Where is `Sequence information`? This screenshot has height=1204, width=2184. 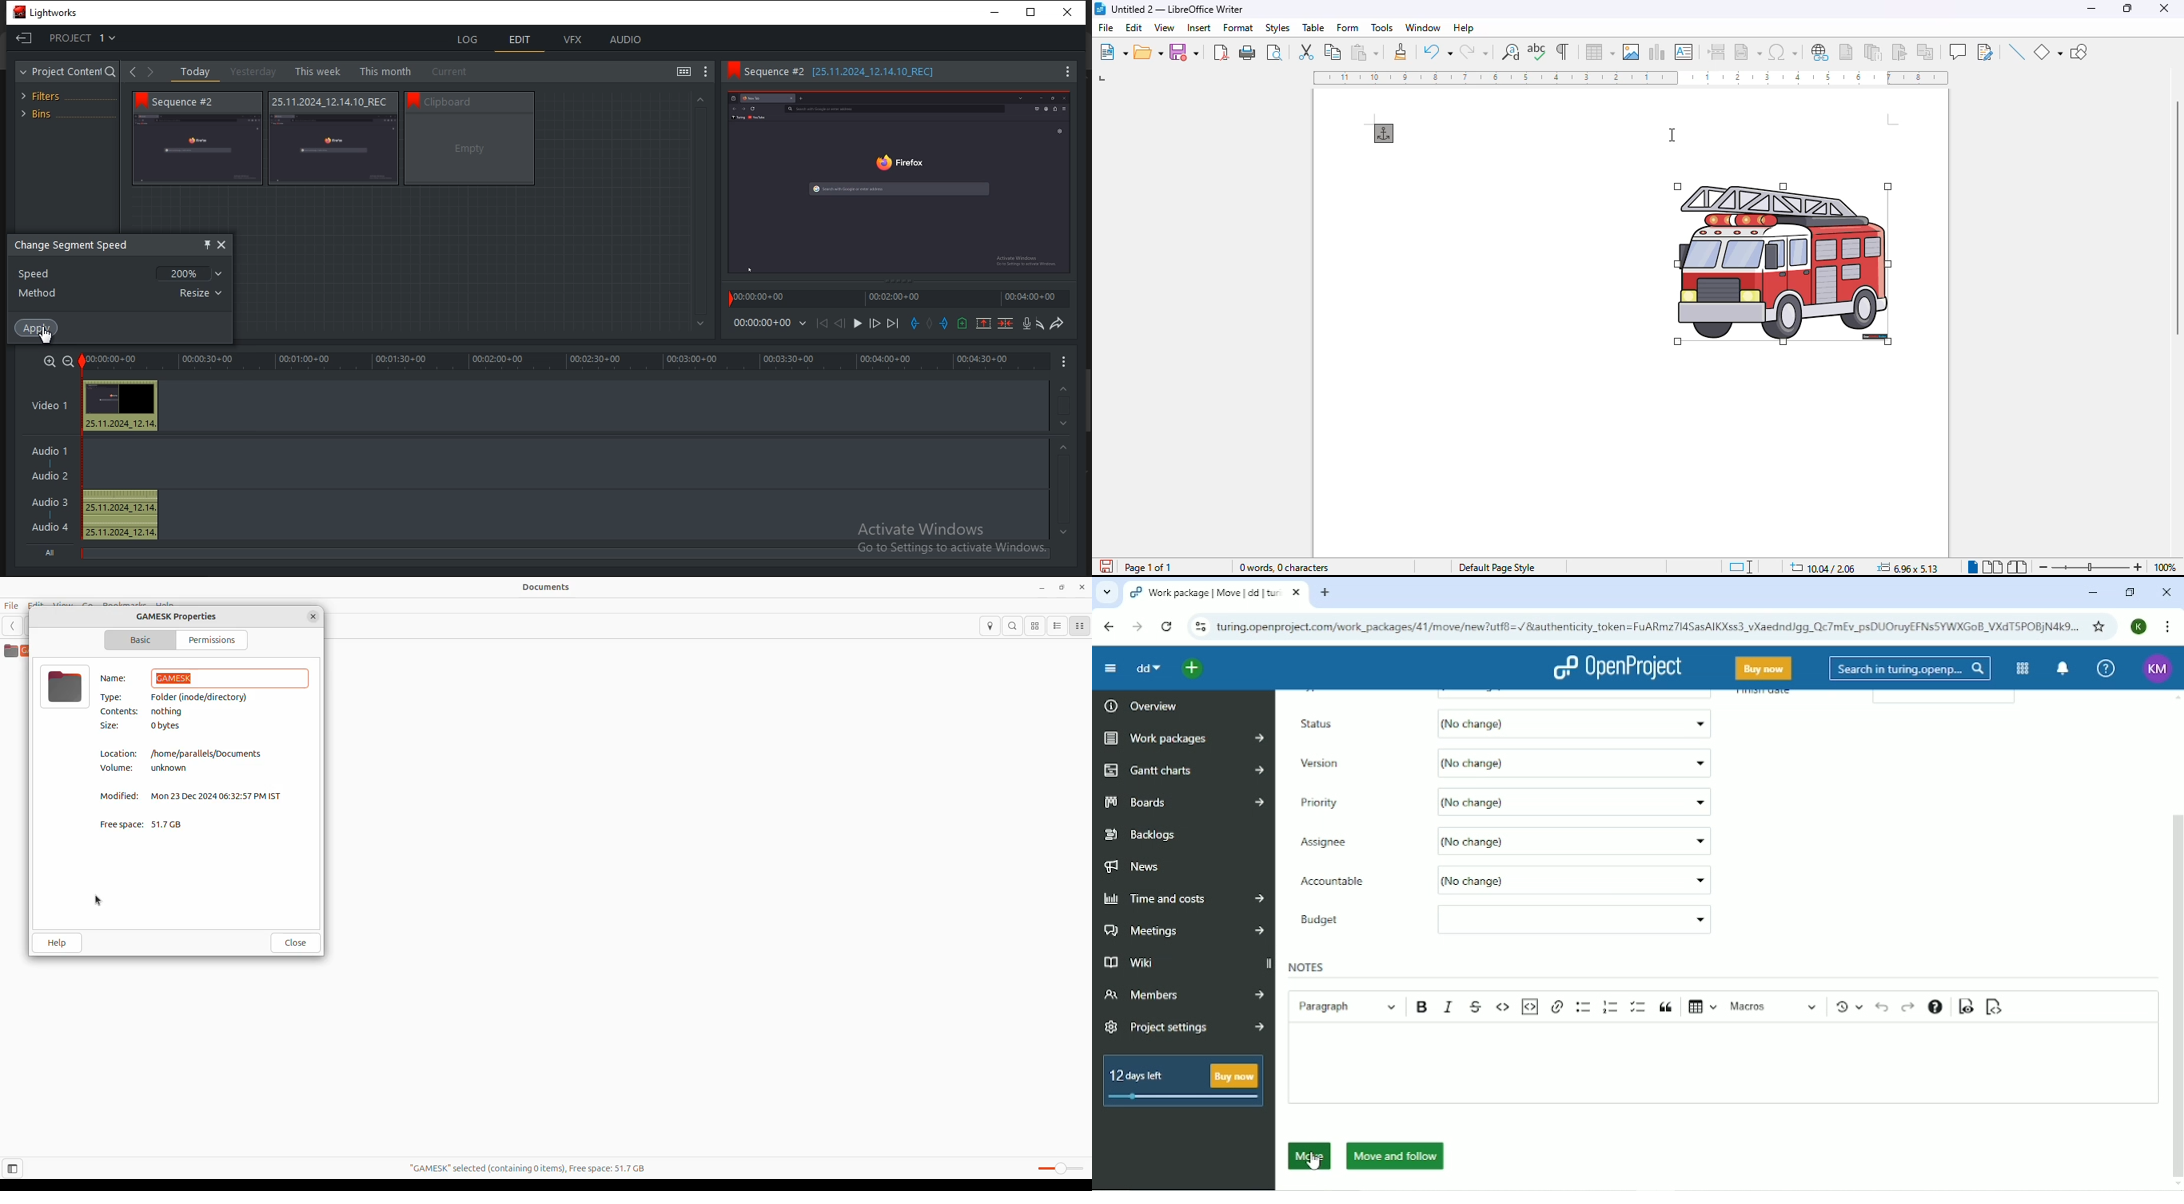 Sequence information is located at coordinates (859, 72).